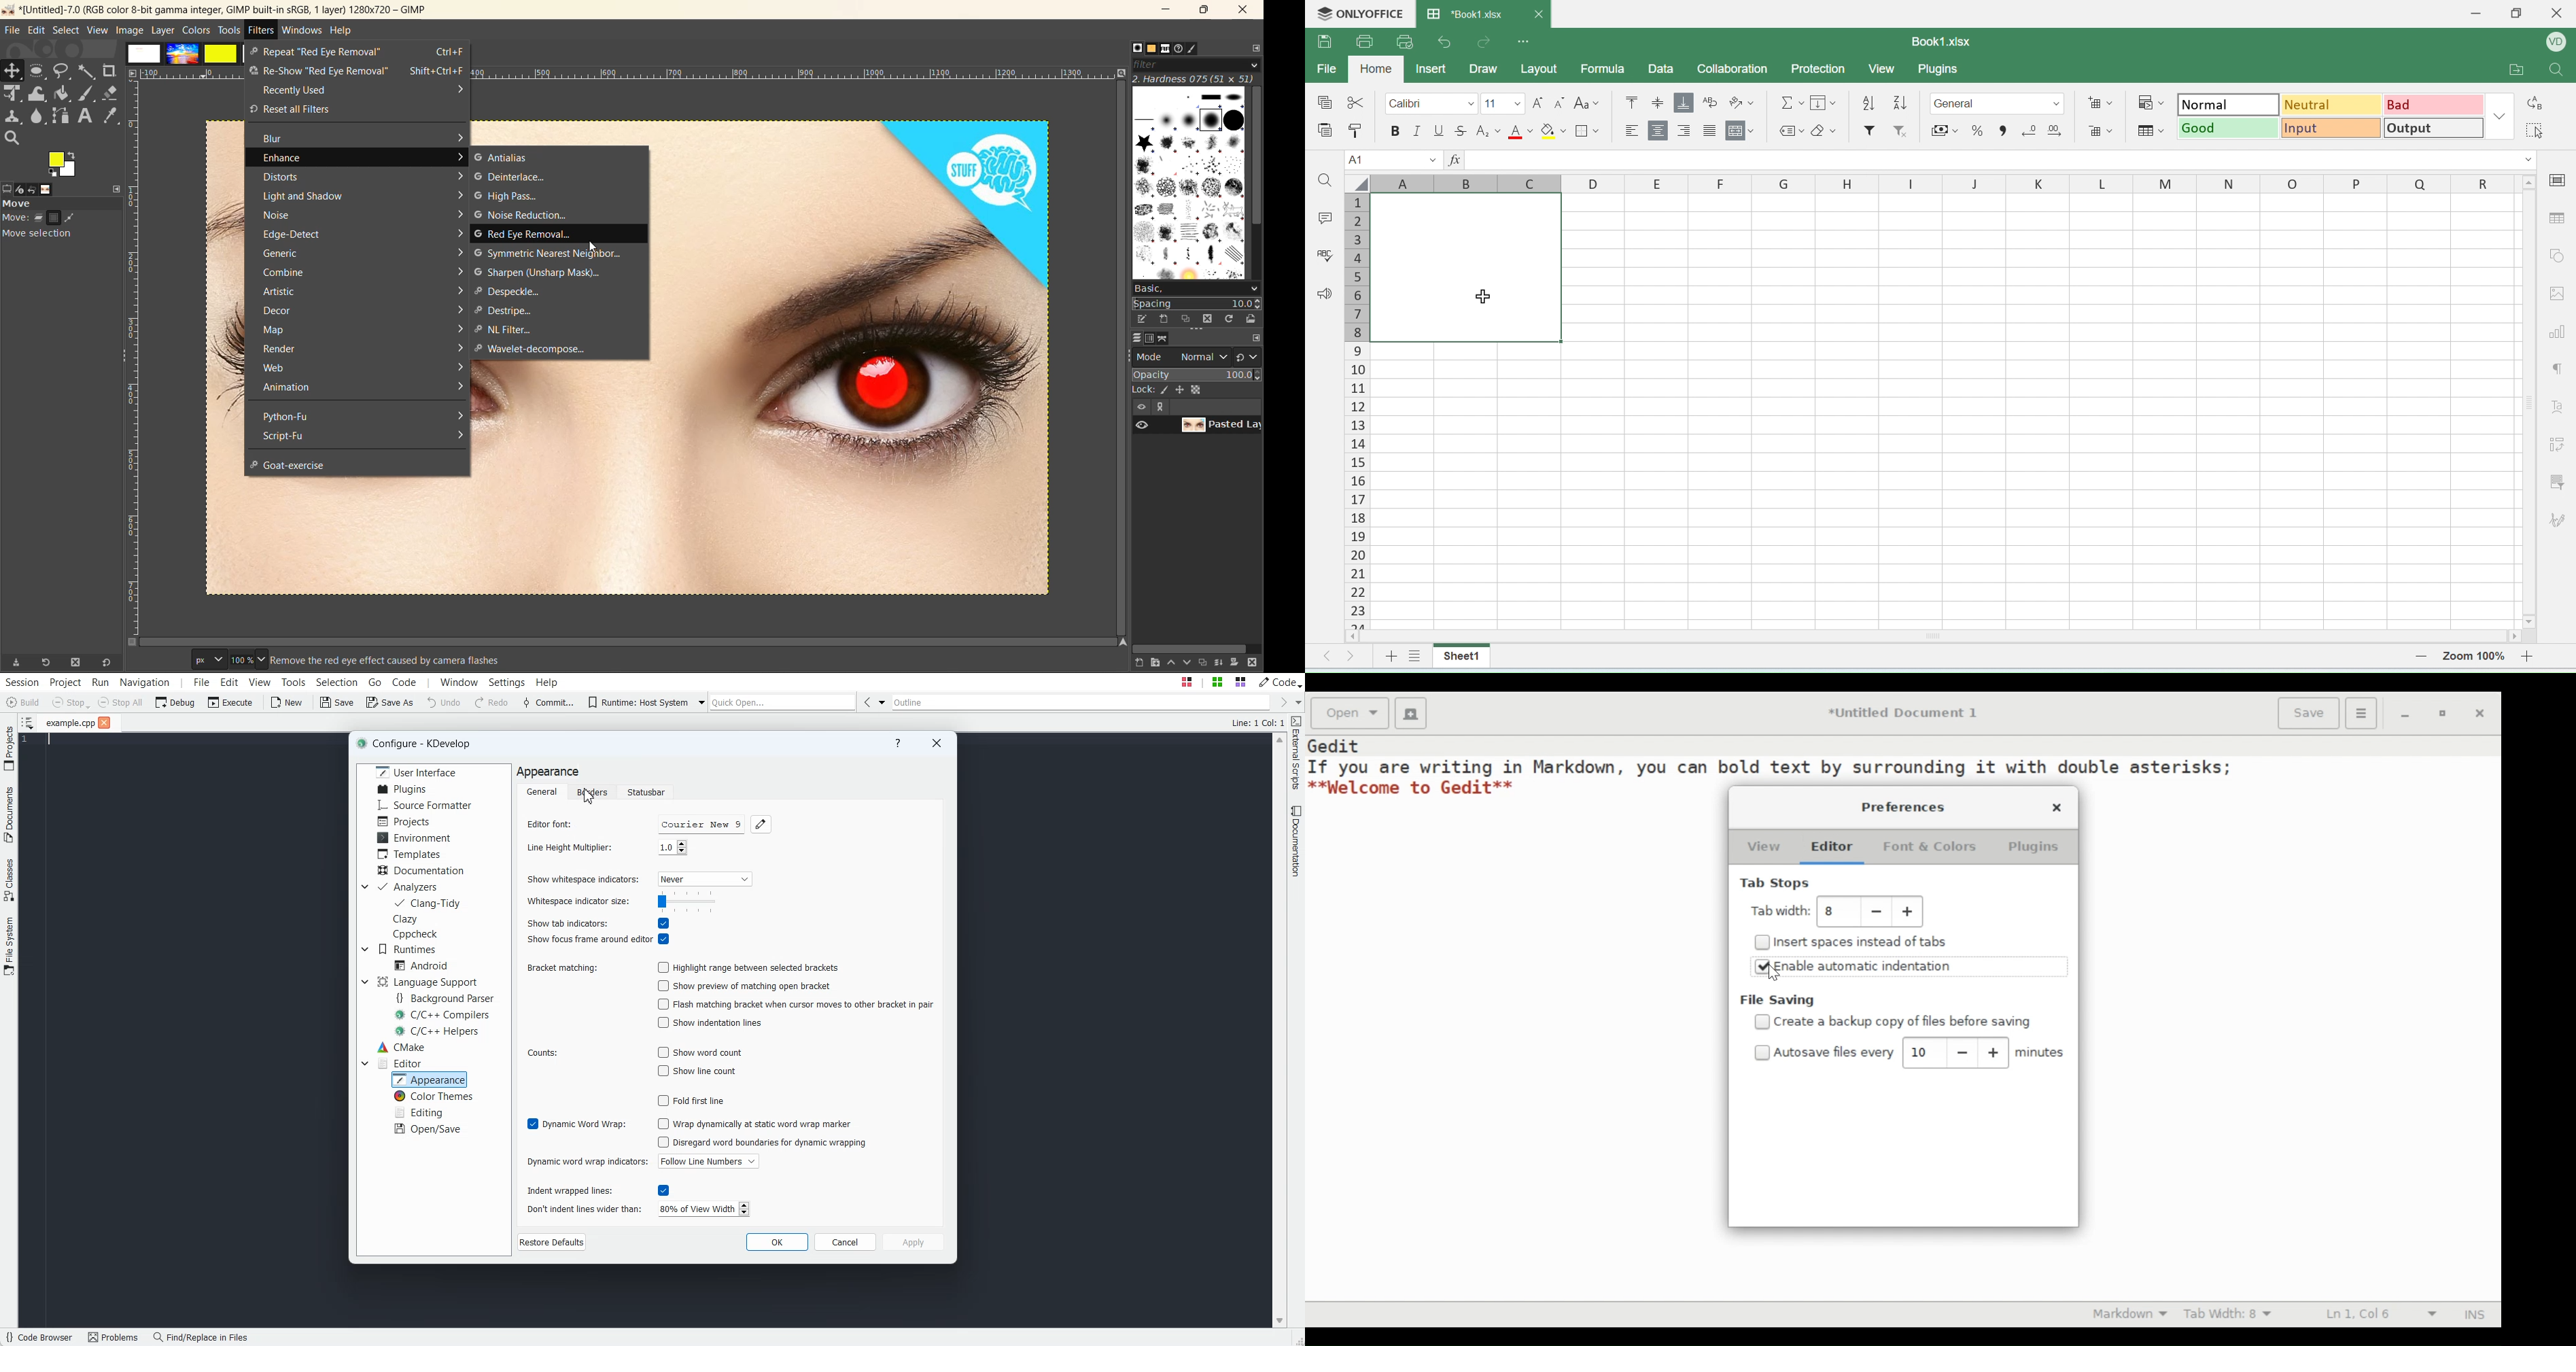  Describe the element at coordinates (2527, 656) in the screenshot. I see `zoom in` at that location.